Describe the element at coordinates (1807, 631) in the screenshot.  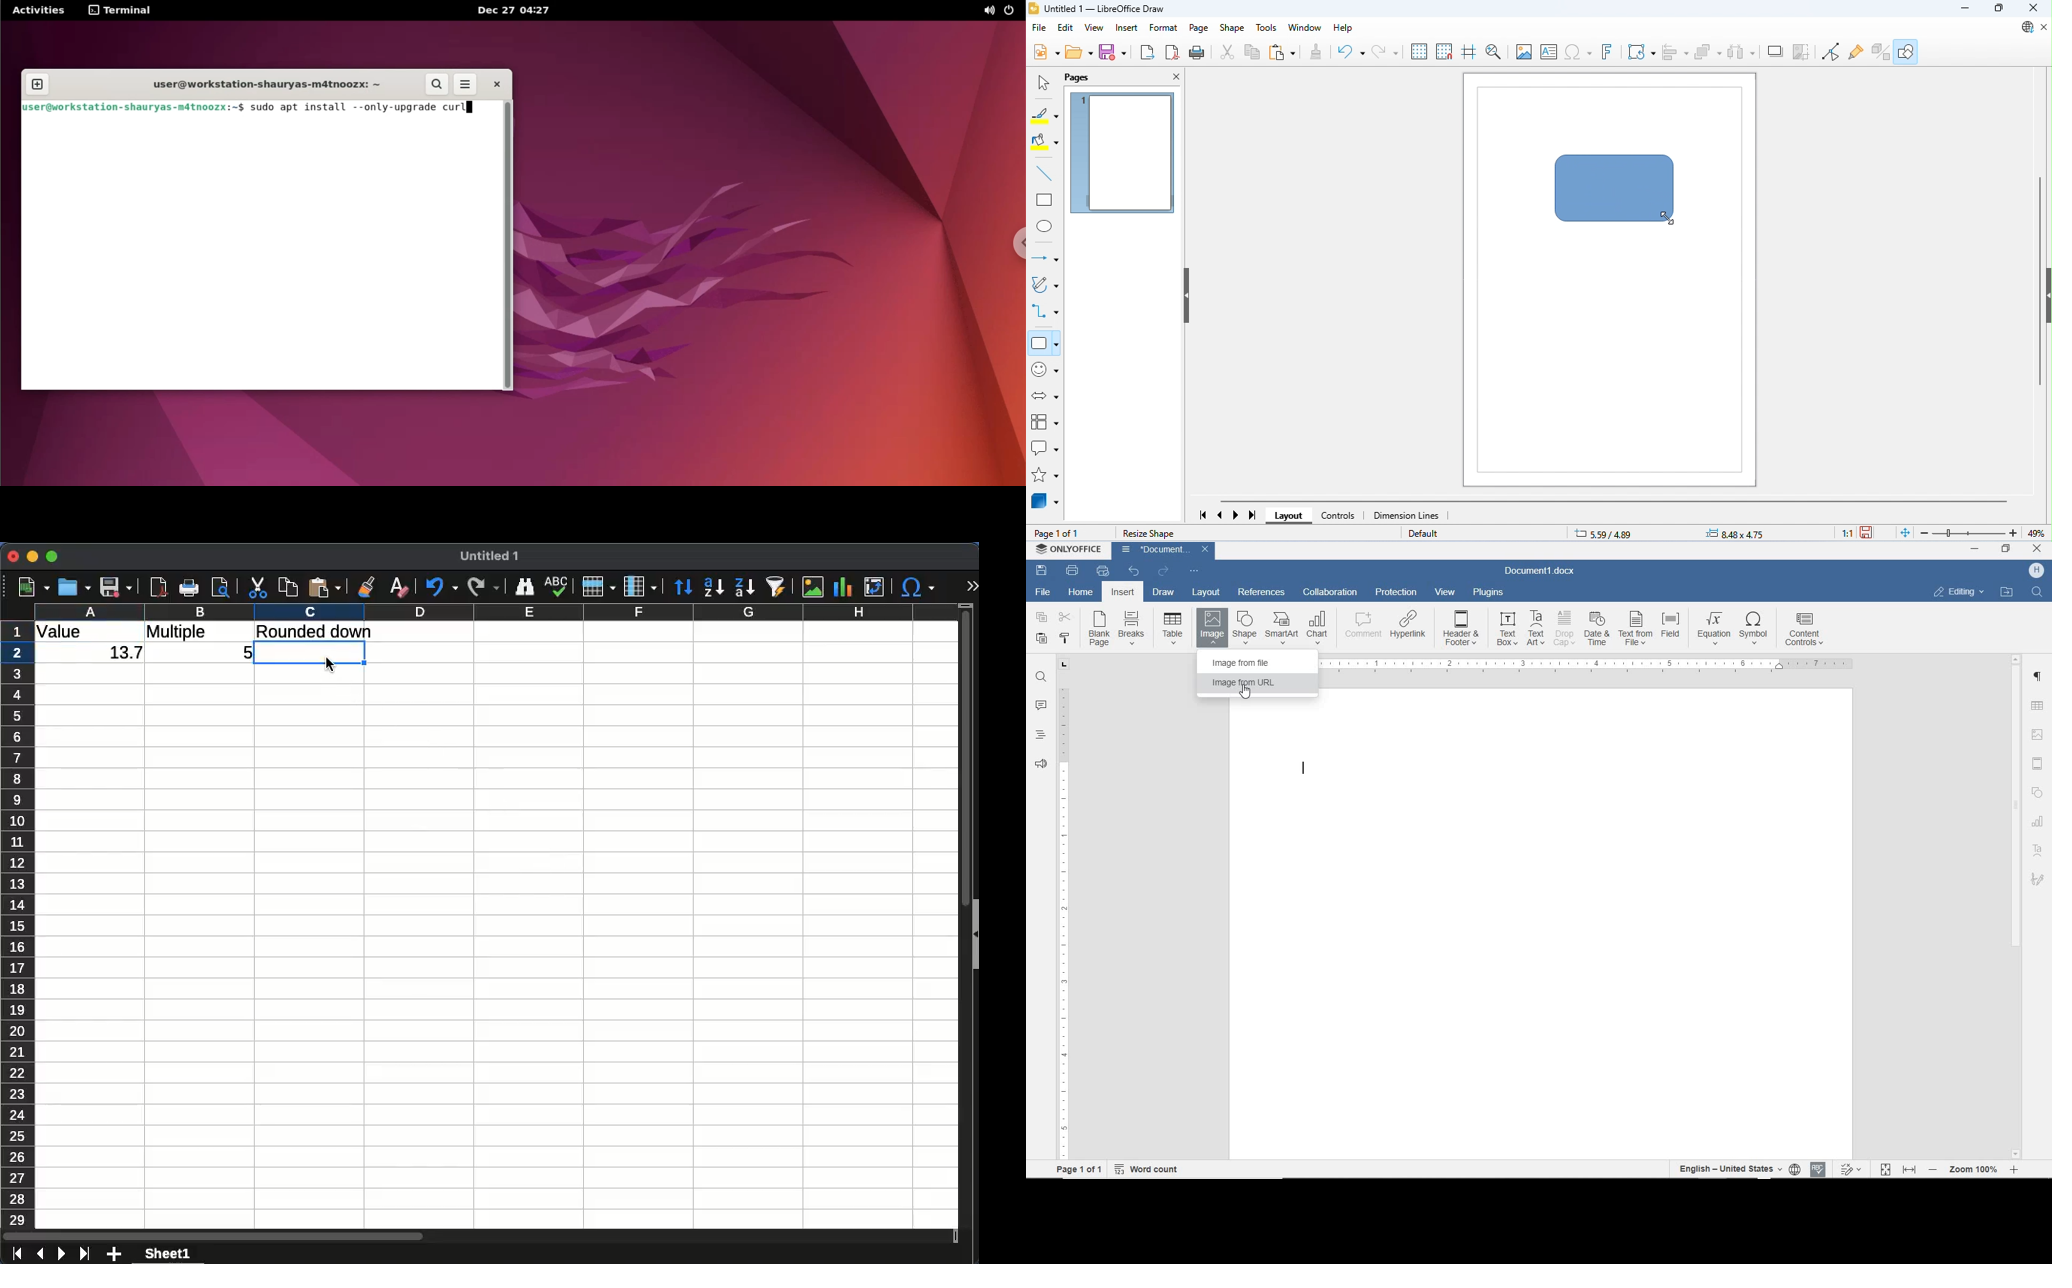
I see `content controls` at that location.